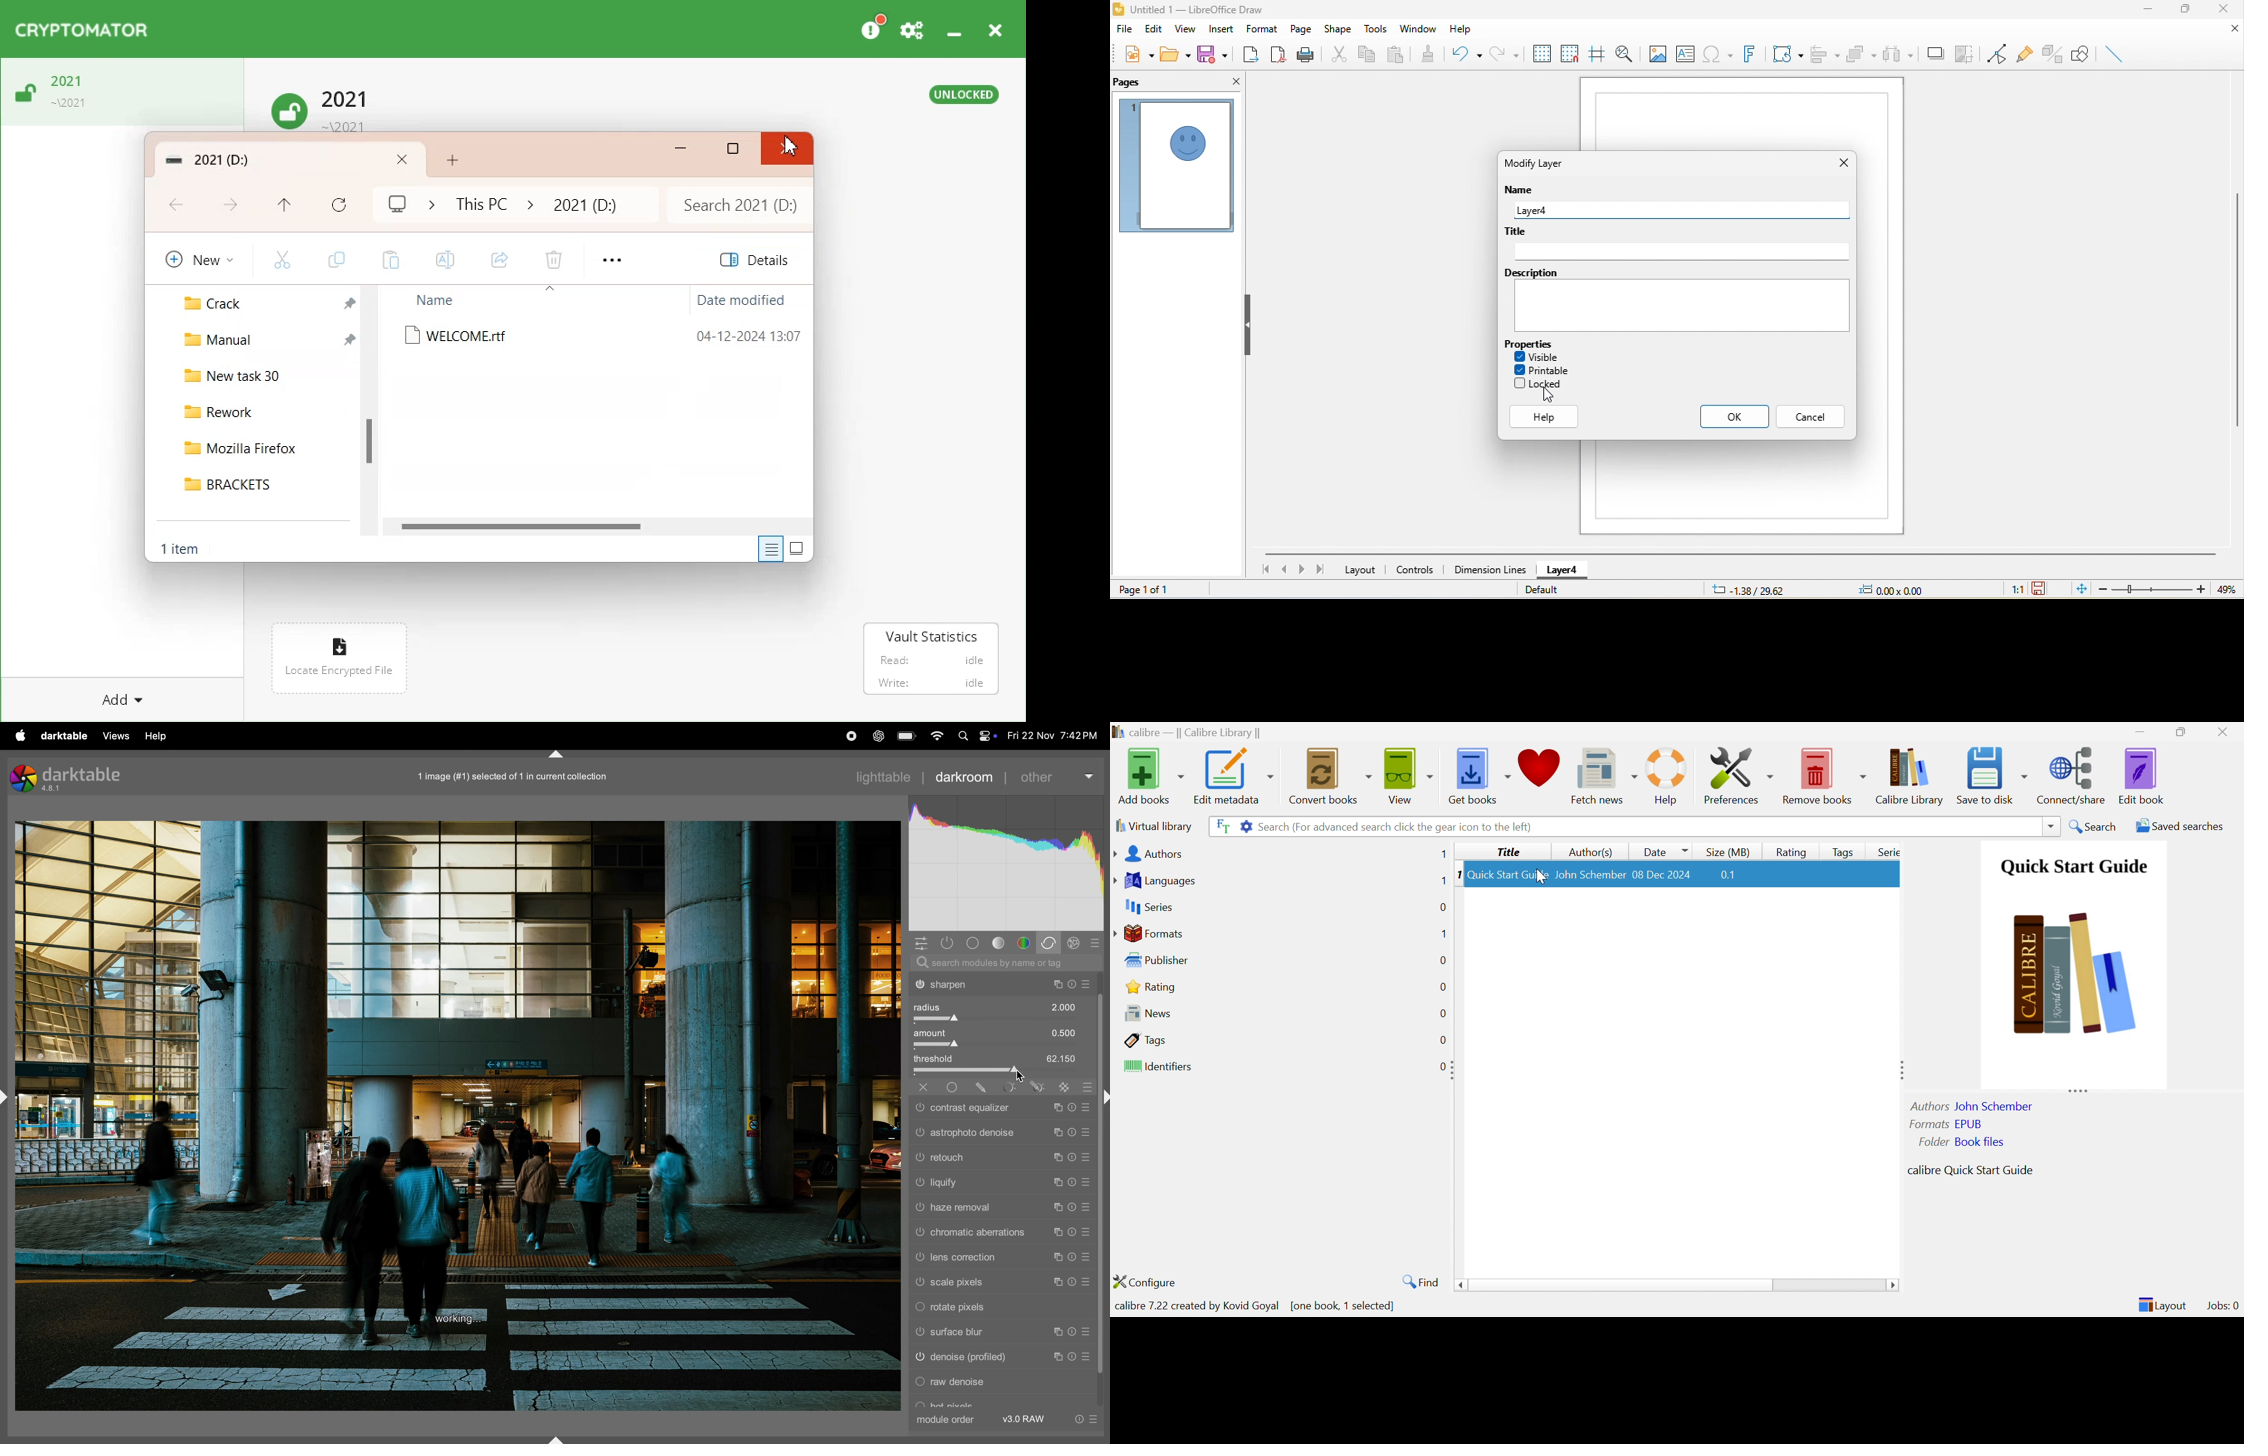 The height and width of the screenshot is (1456, 2268). I want to click on histogram, so click(1008, 860).